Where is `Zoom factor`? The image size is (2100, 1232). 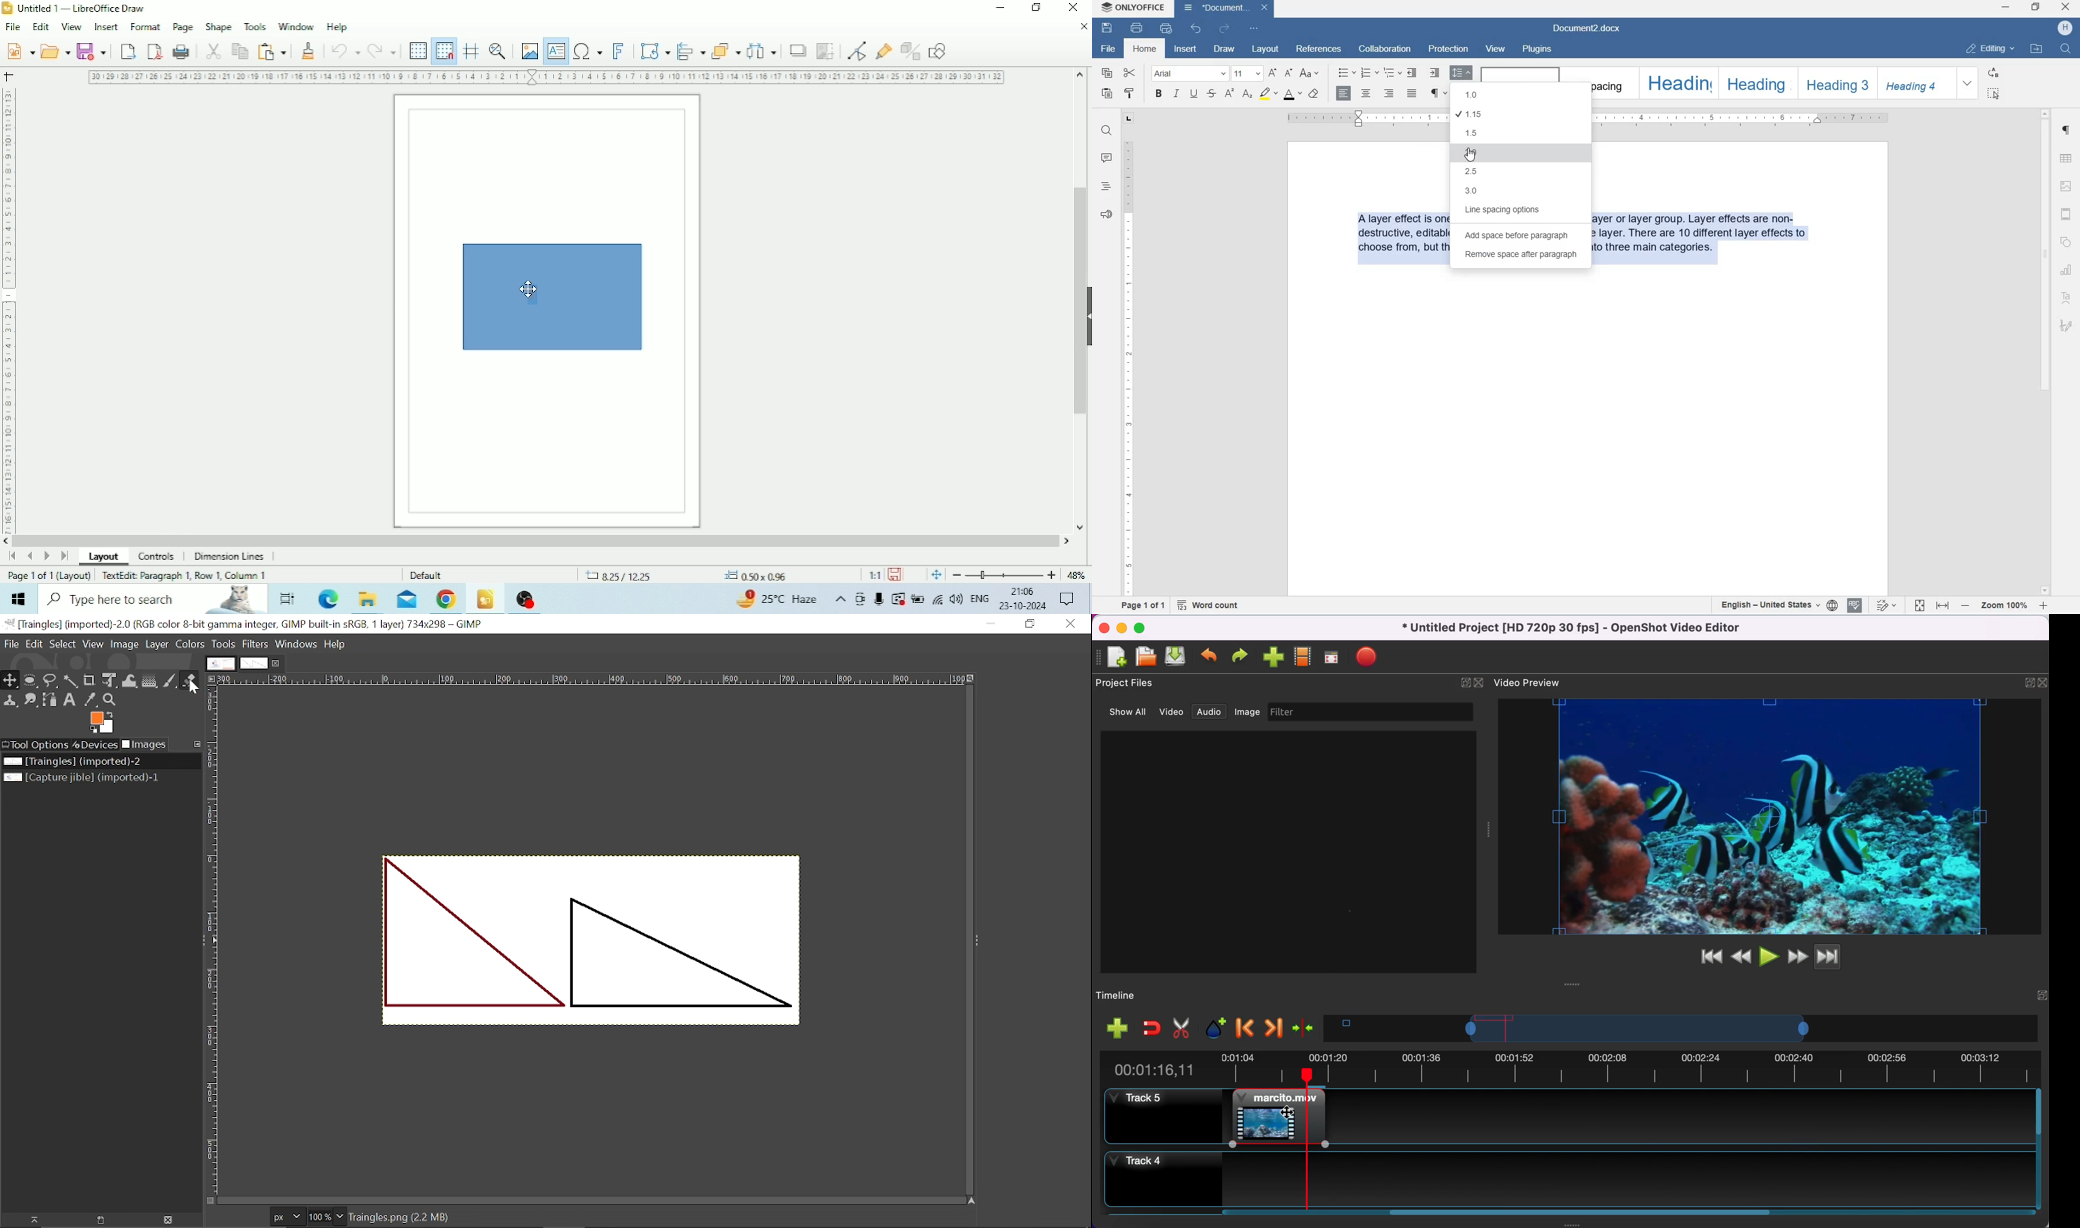 Zoom factor is located at coordinates (1076, 574).